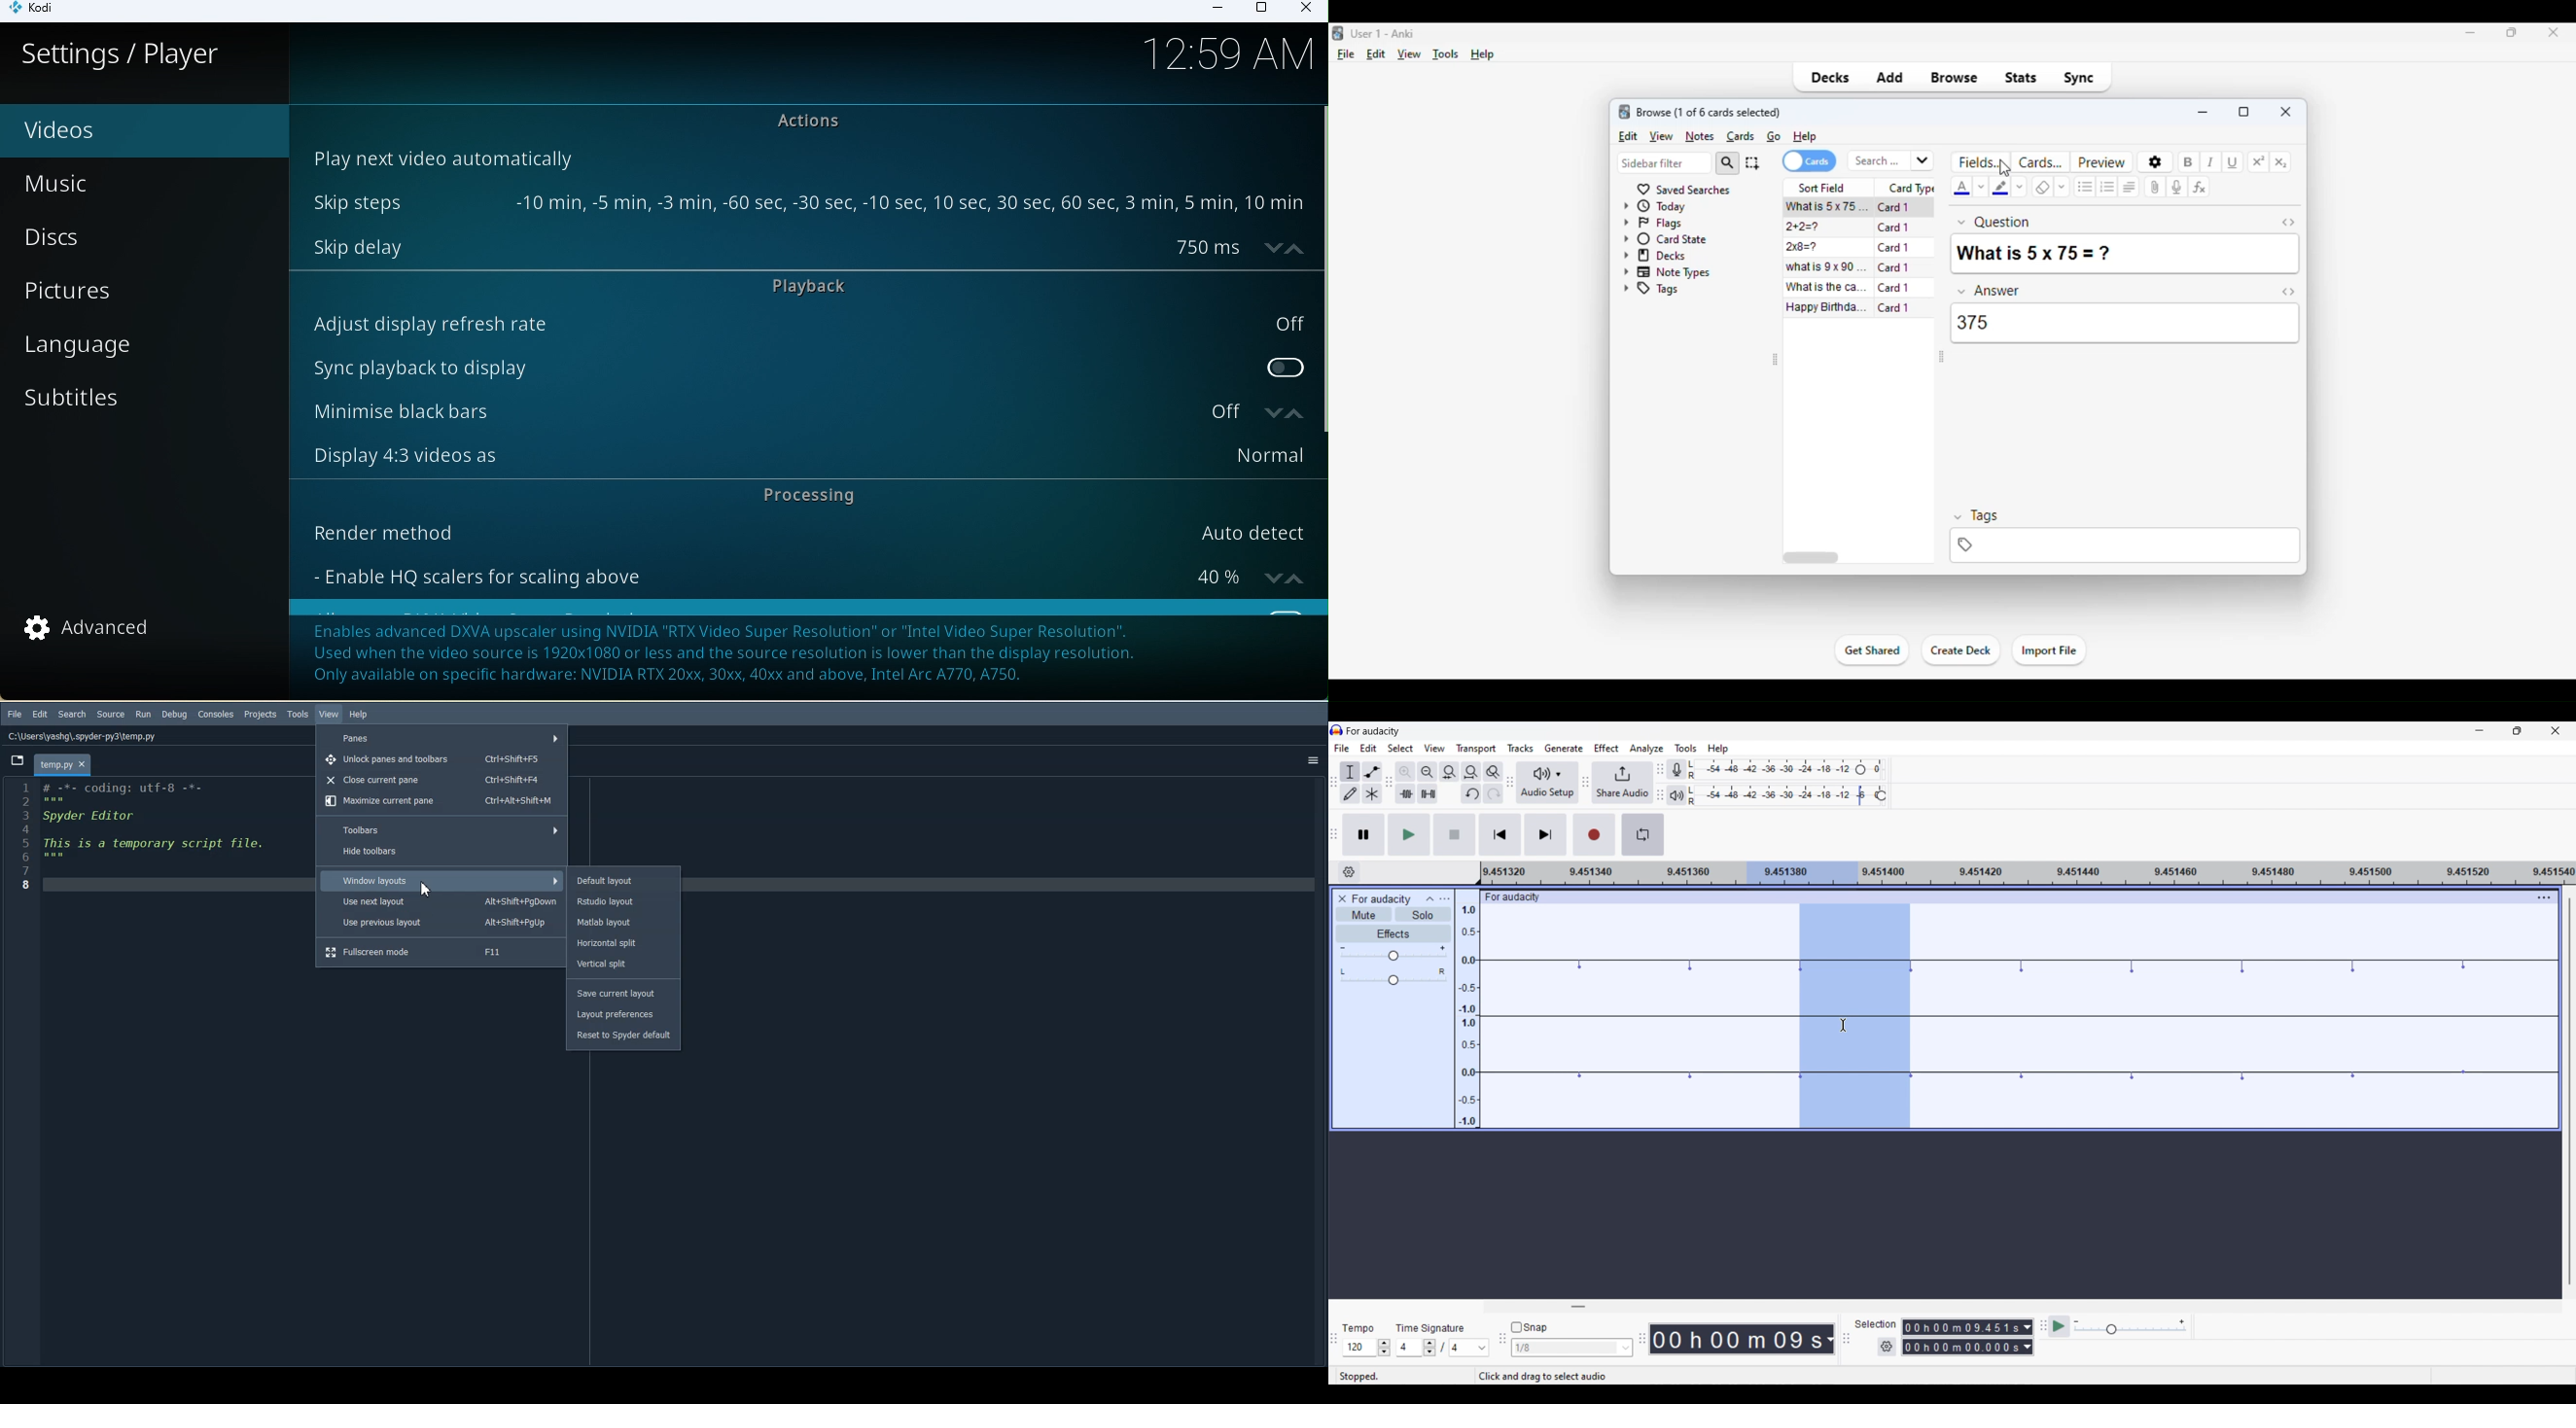  I want to click on 2+2=?, so click(1801, 227).